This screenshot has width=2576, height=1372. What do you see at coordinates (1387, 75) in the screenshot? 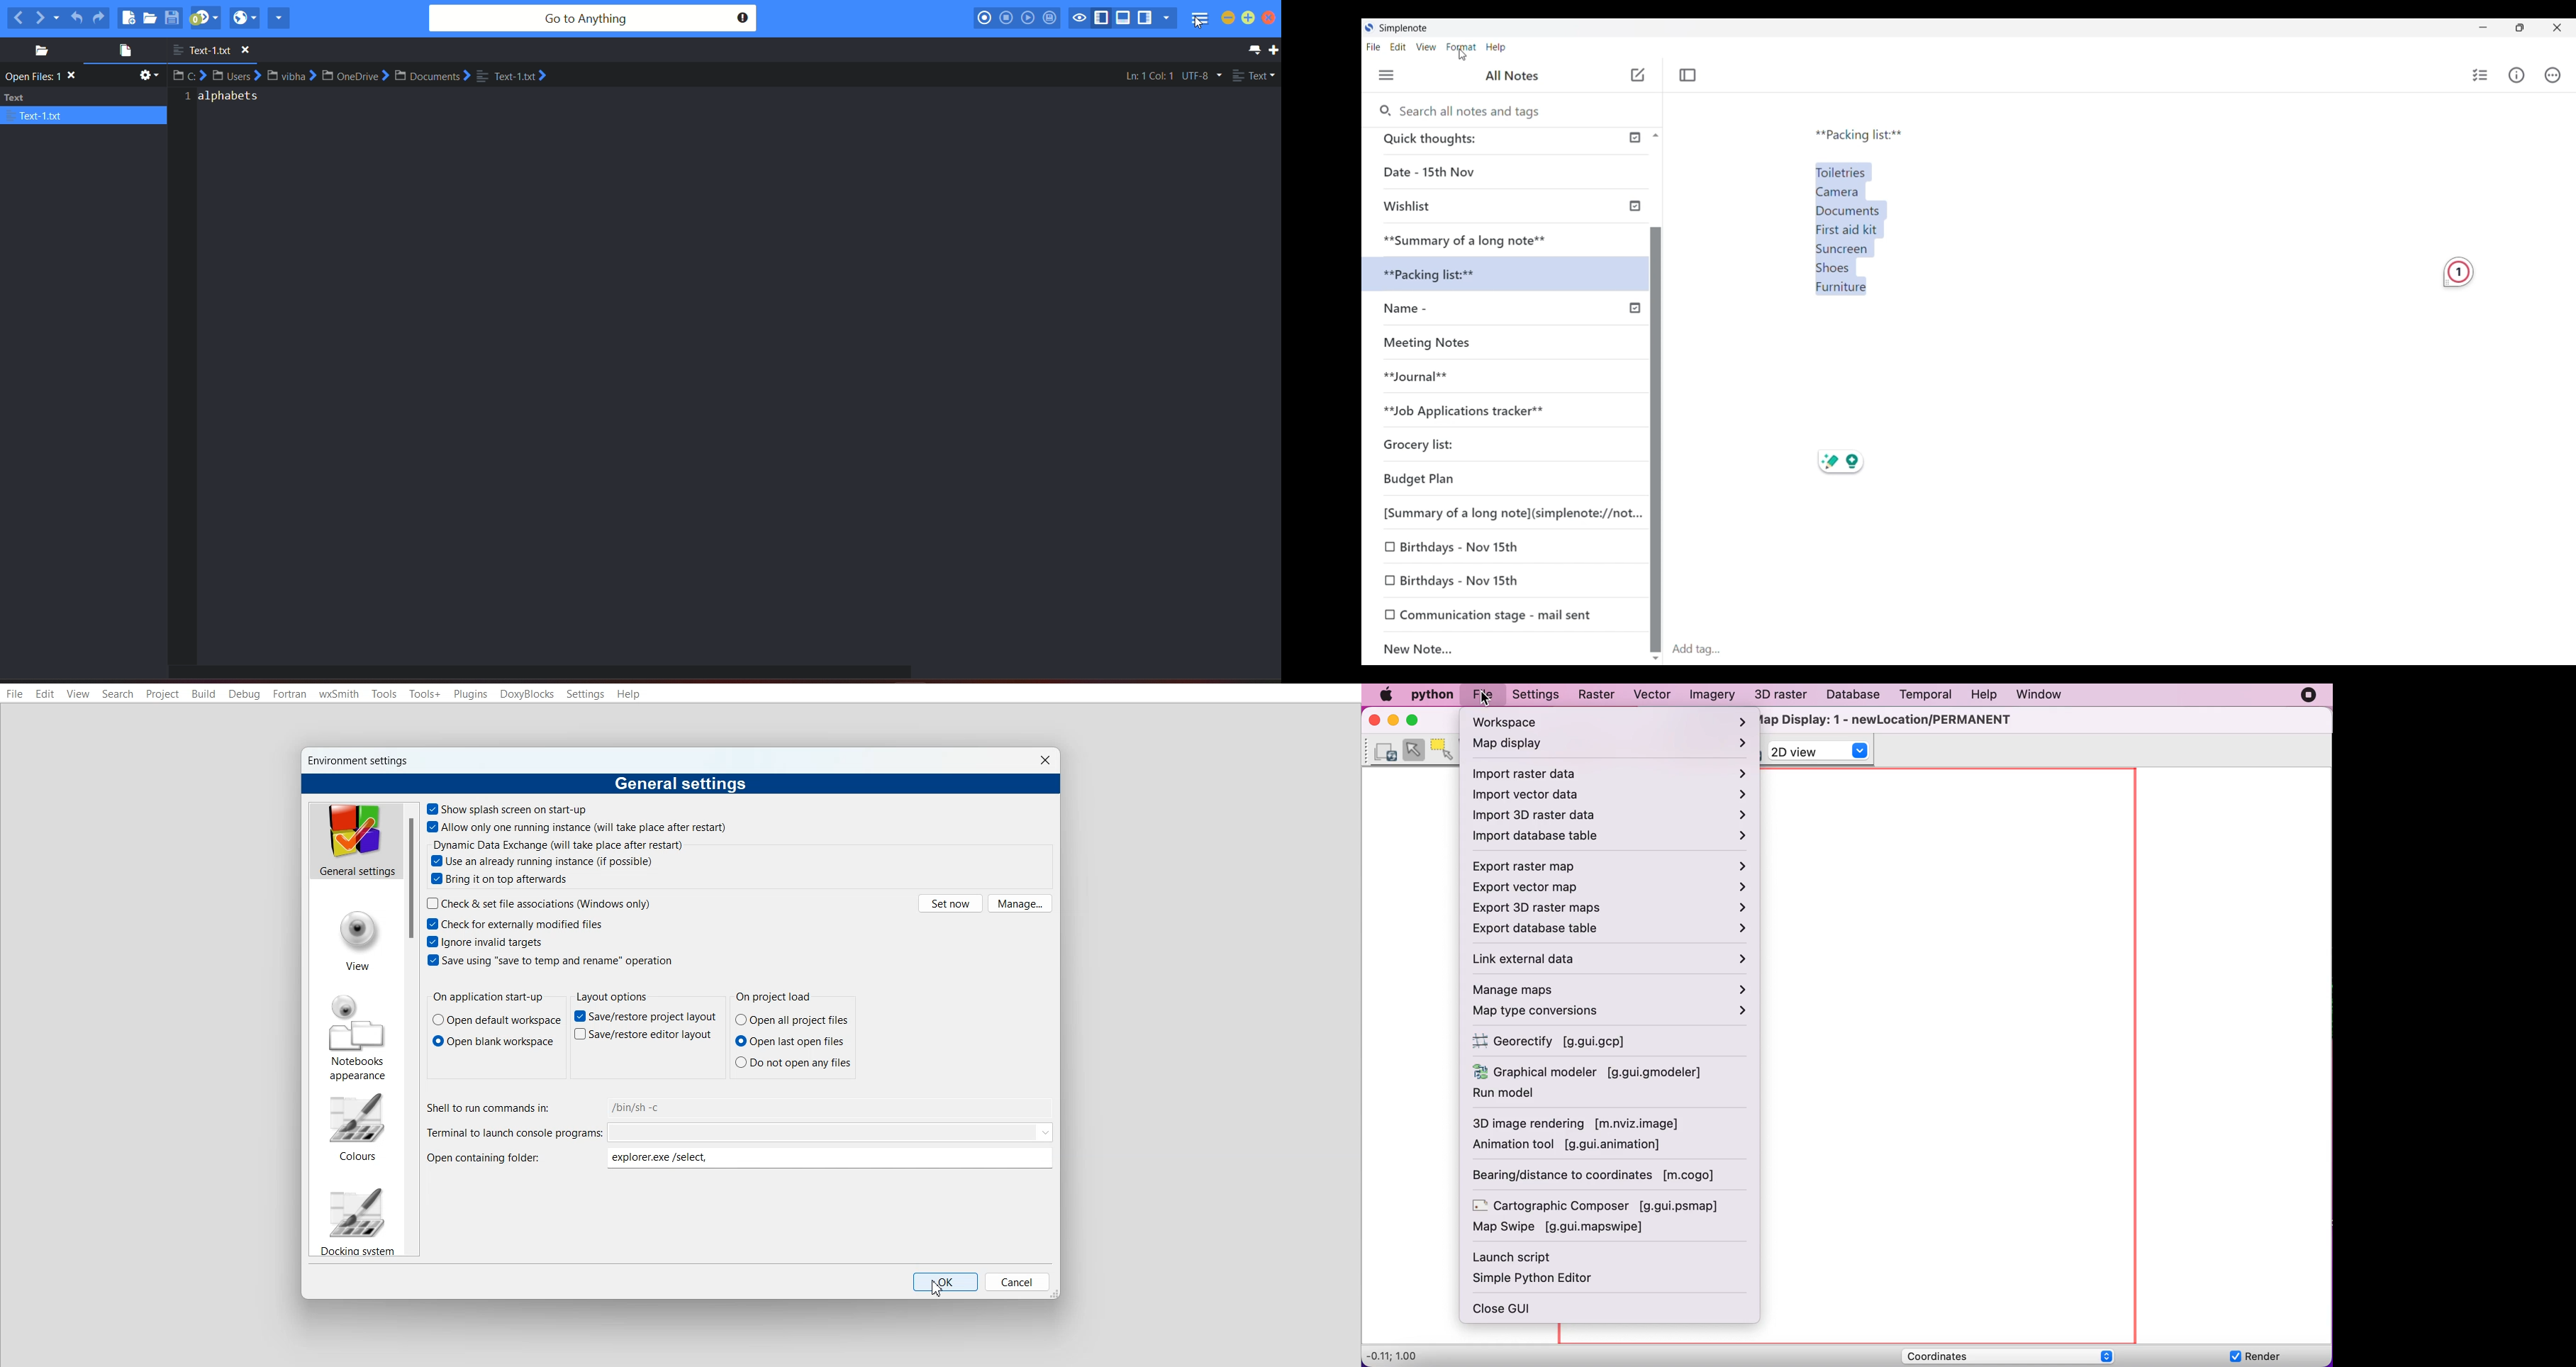
I see `Menu` at bounding box center [1387, 75].